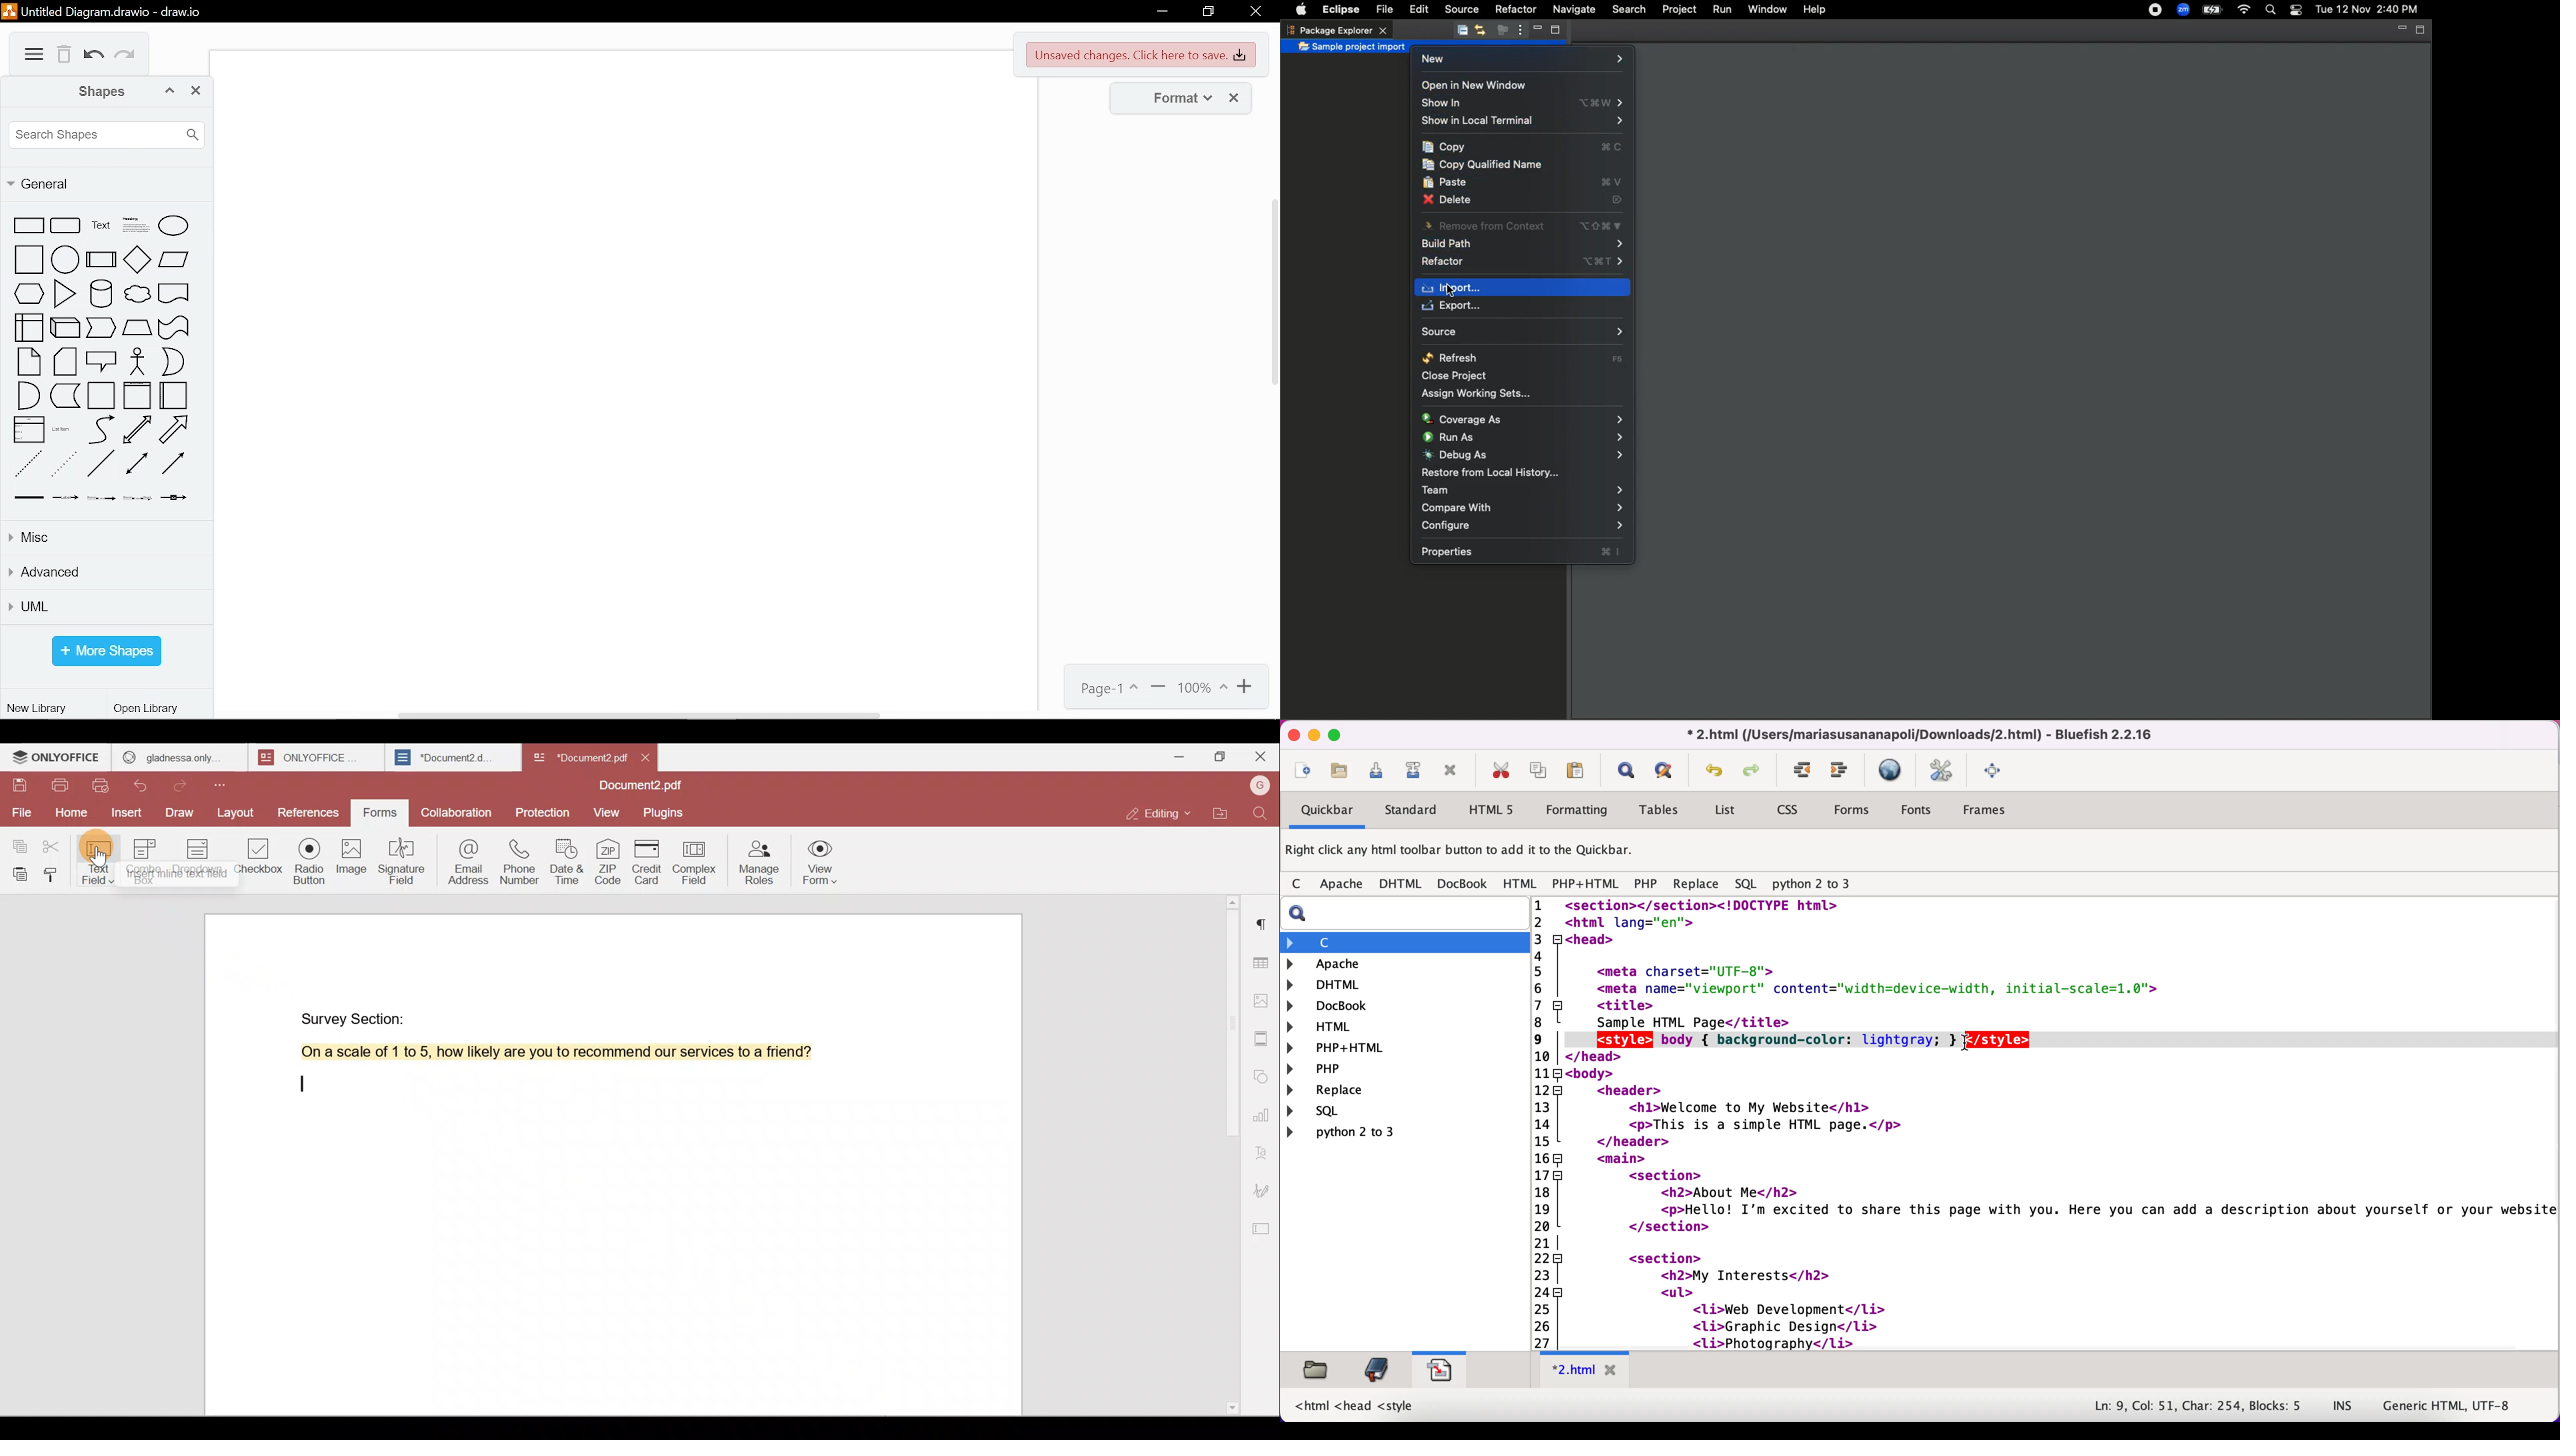  I want to click on tape, so click(174, 328).